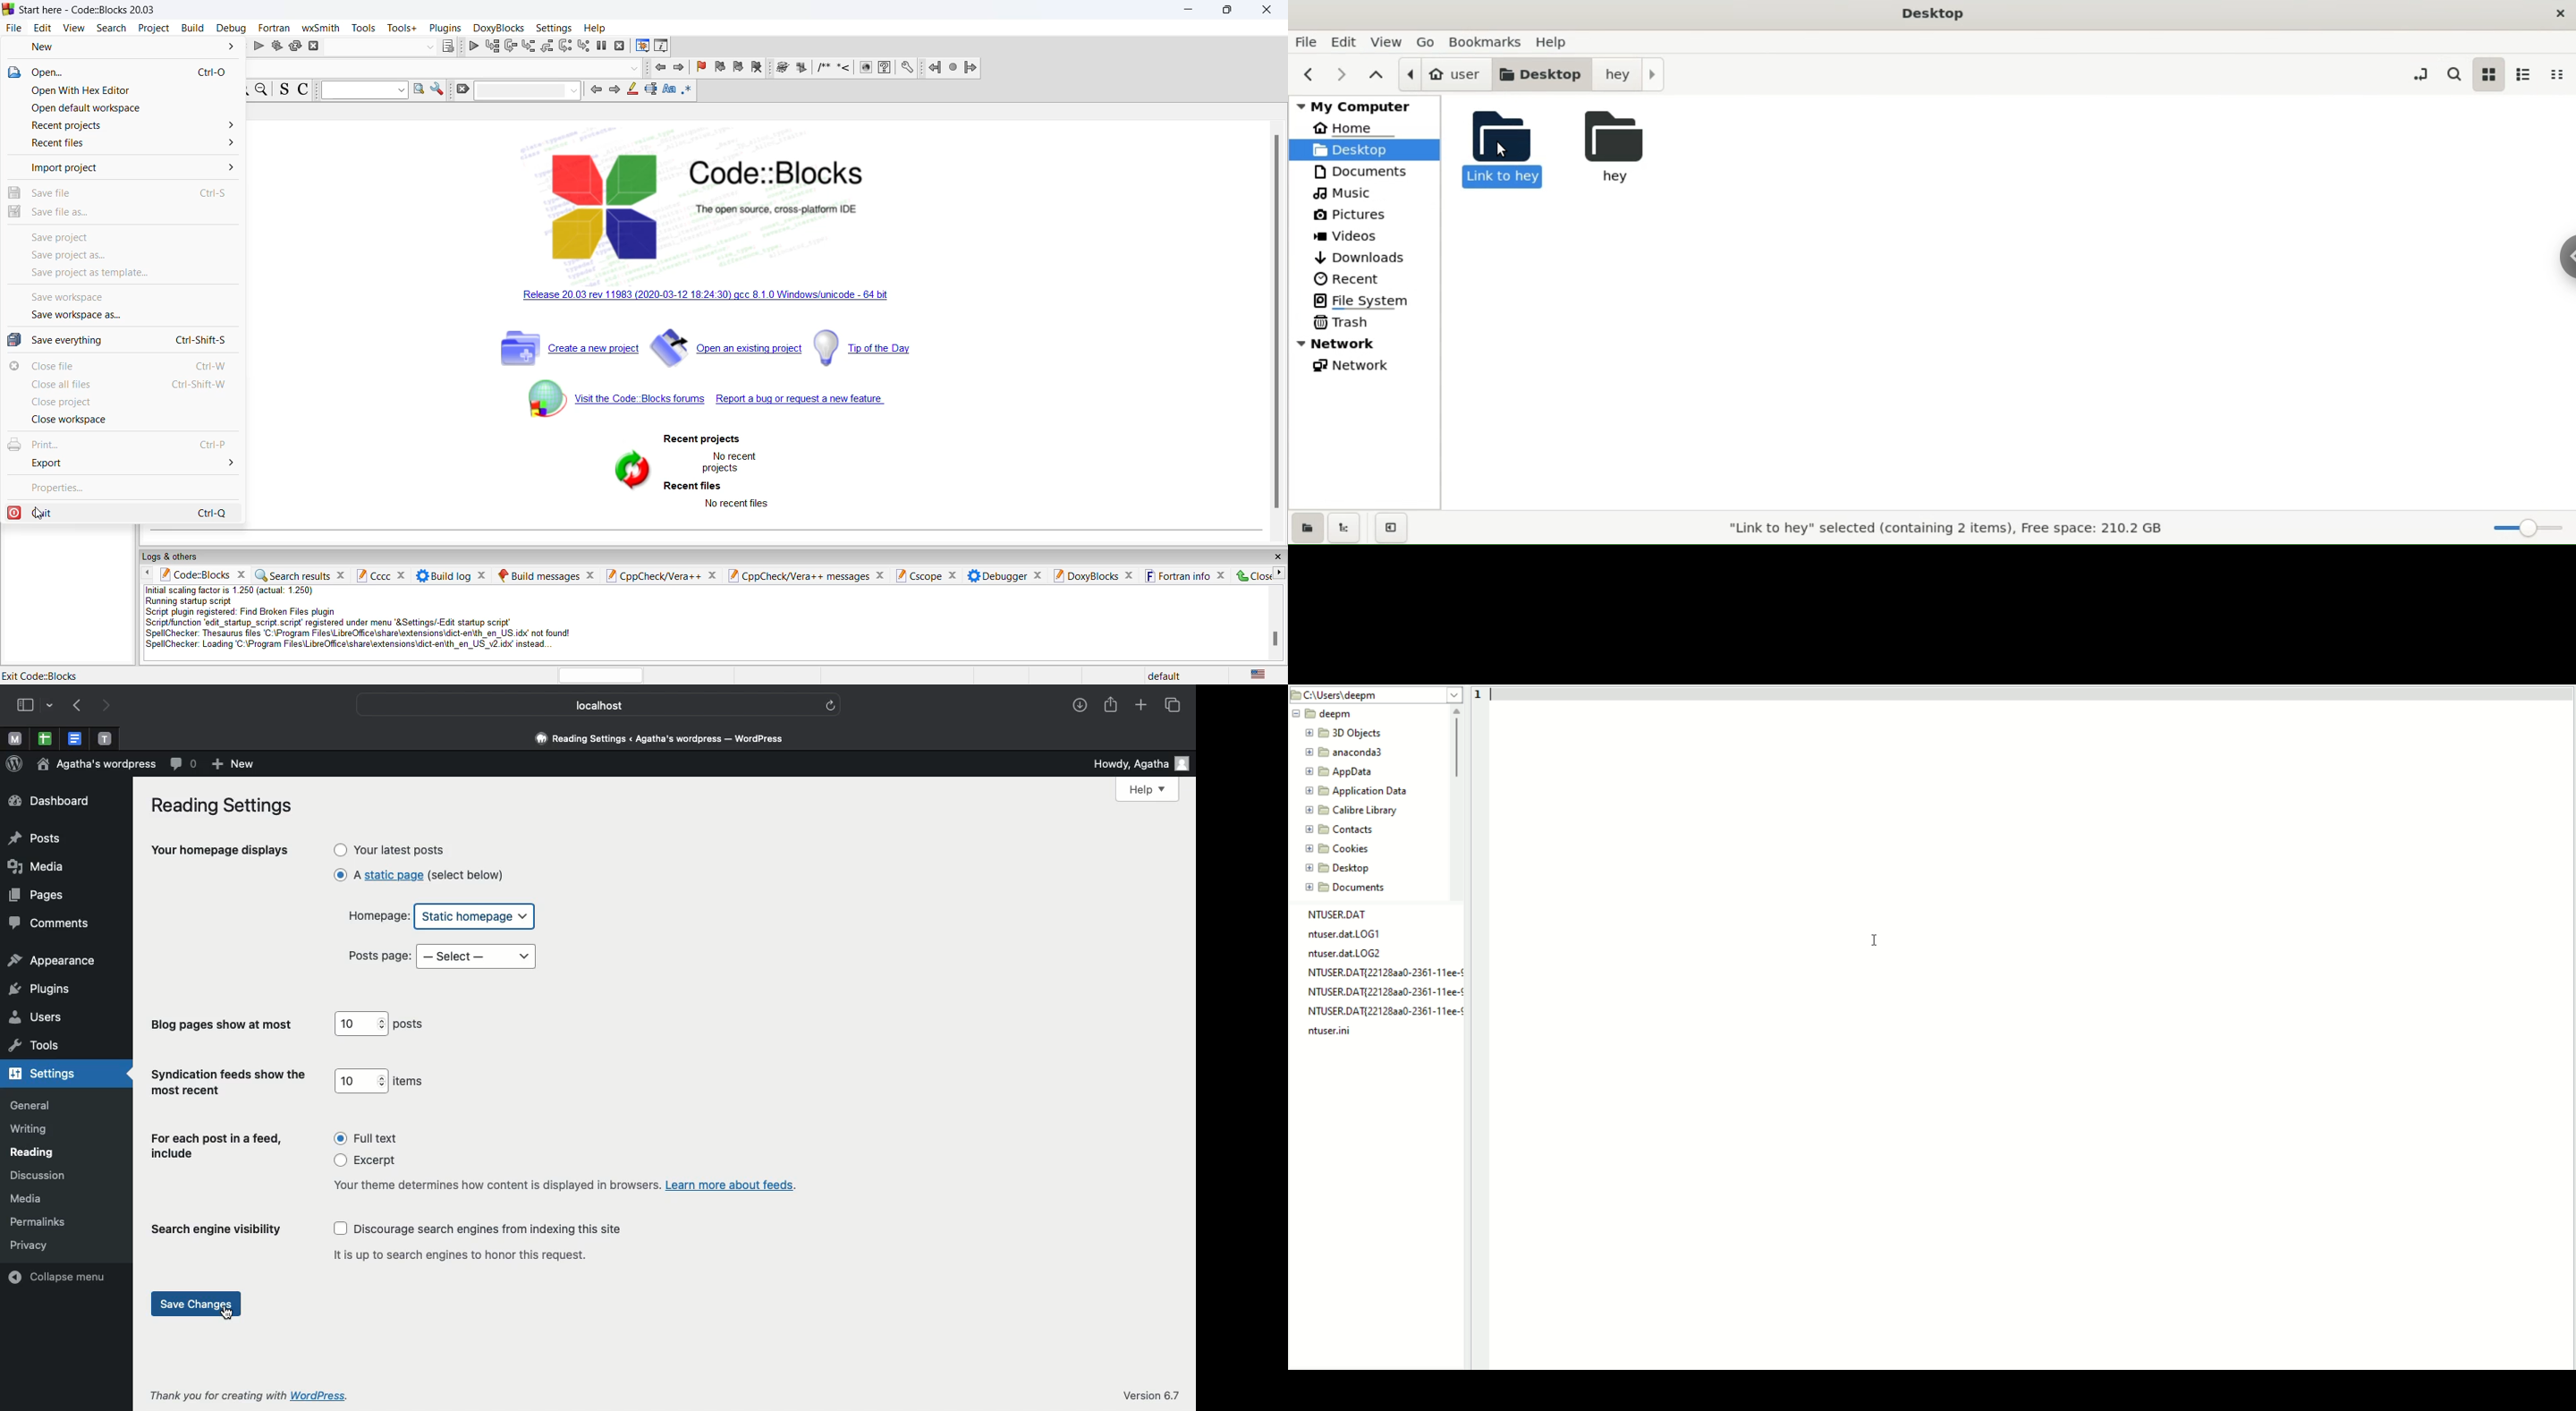 This screenshot has height=1428, width=2576. Describe the element at coordinates (33, 1152) in the screenshot. I see `reading` at that location.